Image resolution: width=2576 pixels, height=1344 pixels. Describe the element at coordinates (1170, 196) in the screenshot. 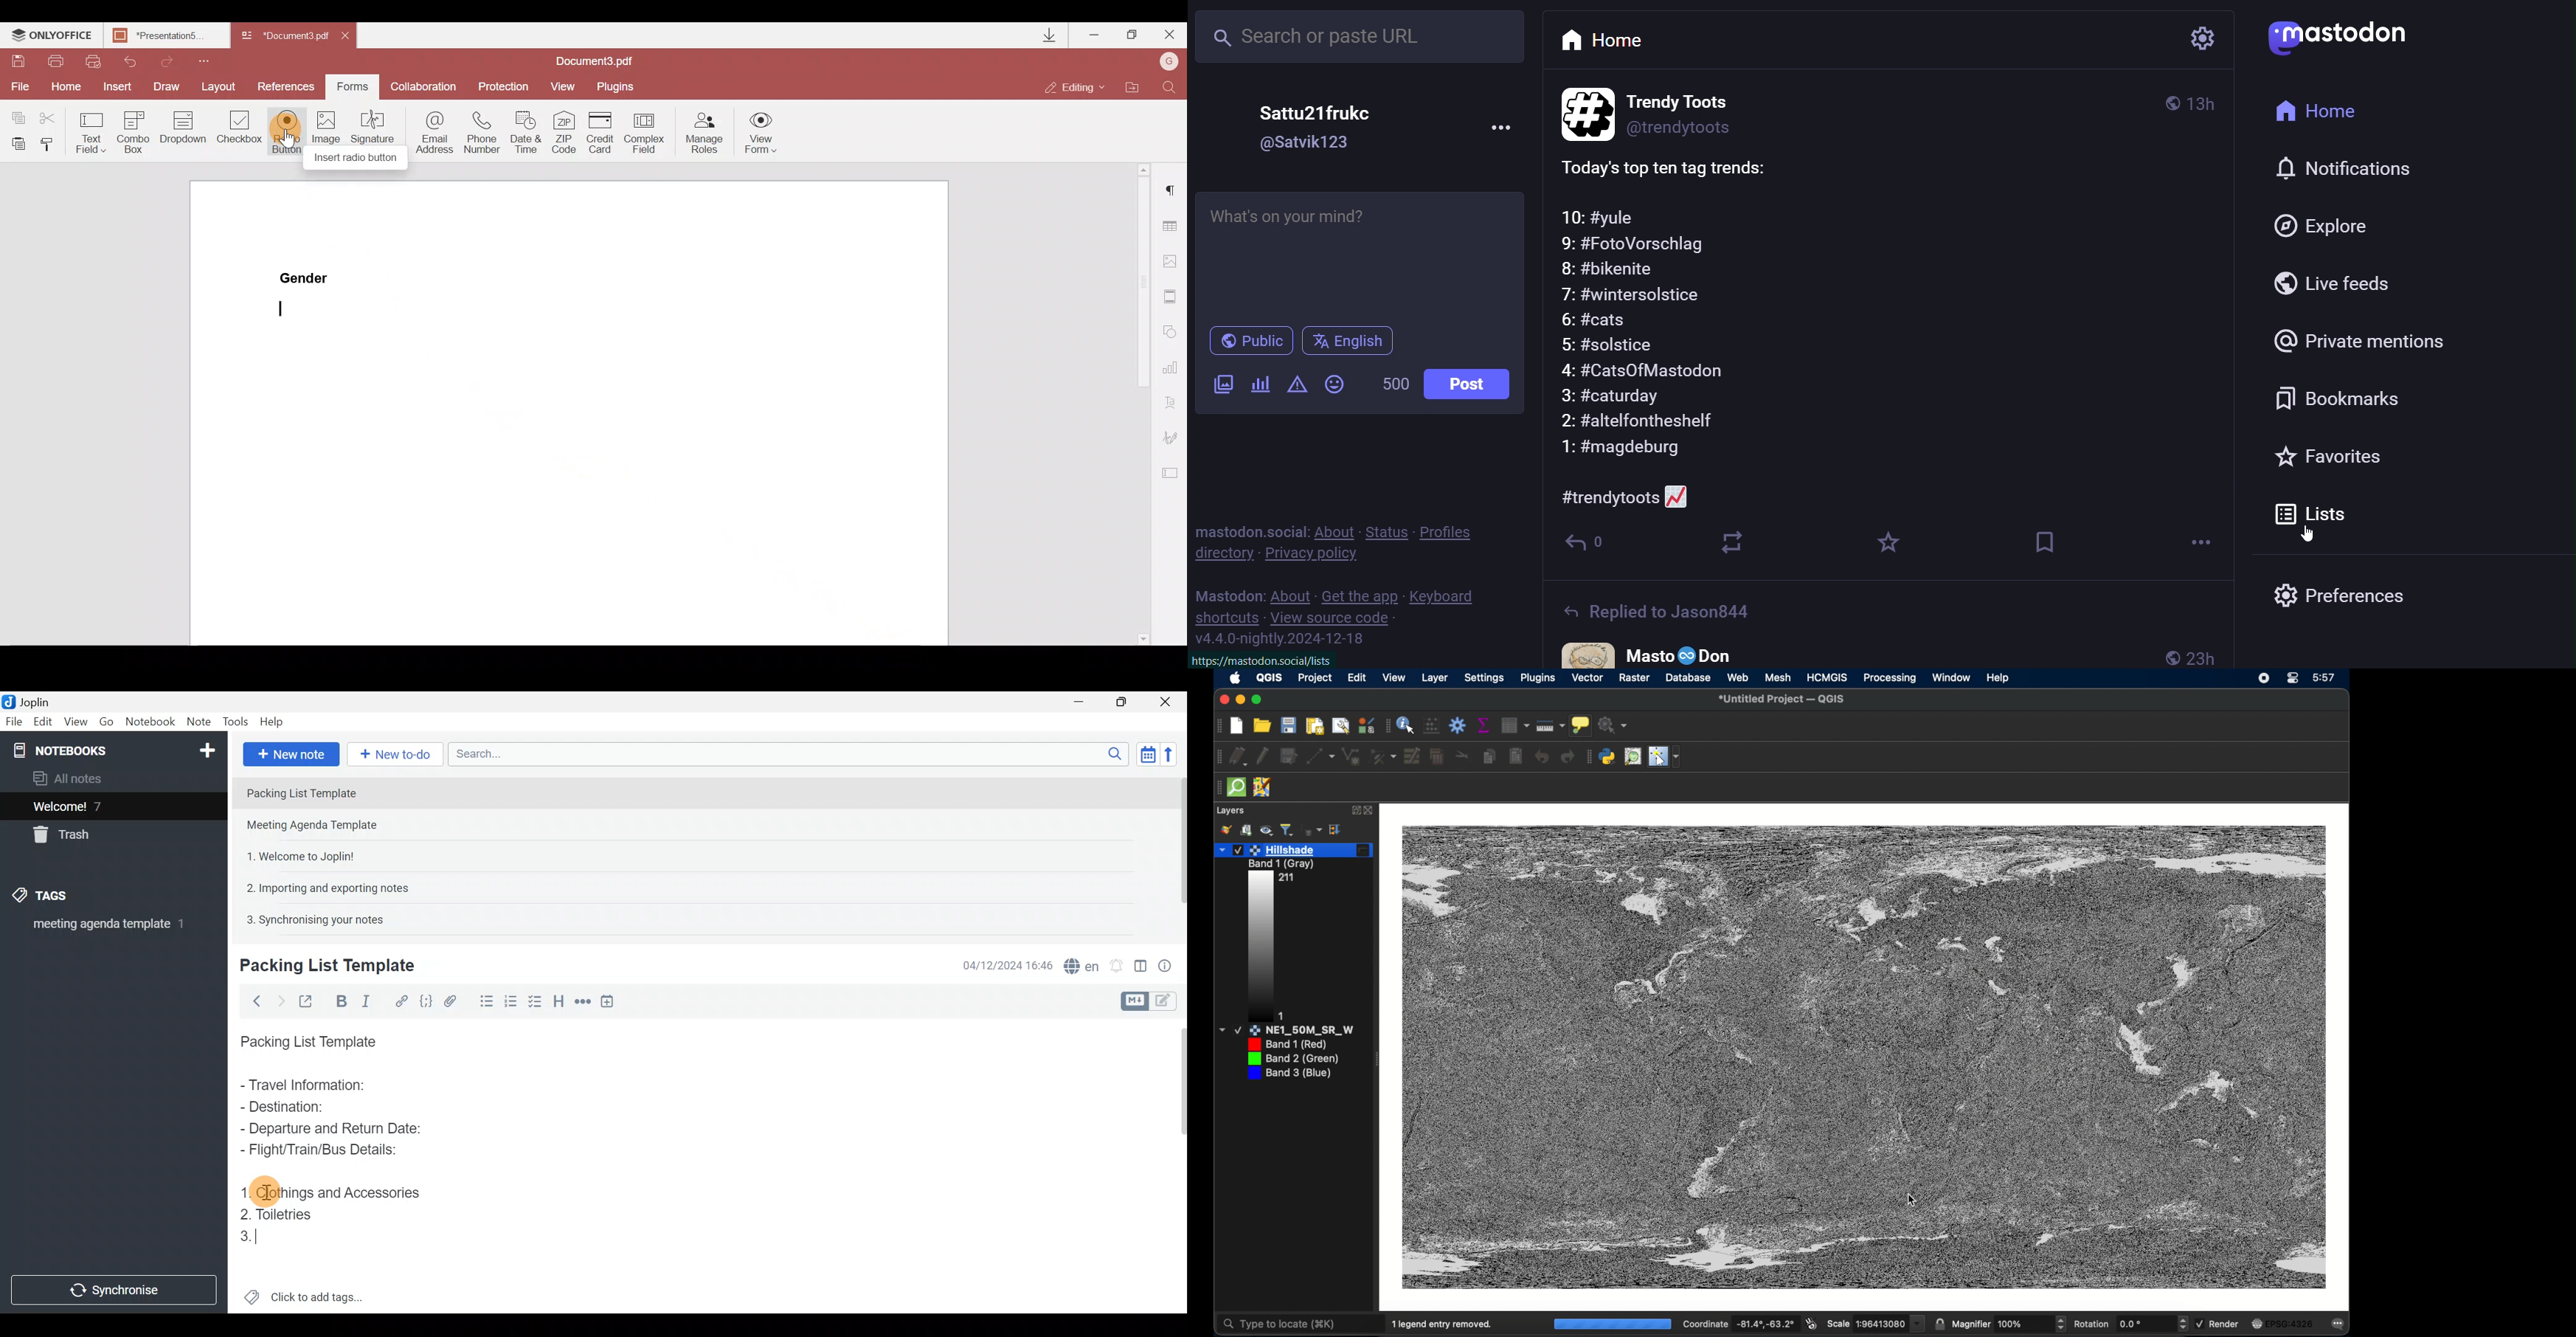

I see `Paragraph settings` at that location.